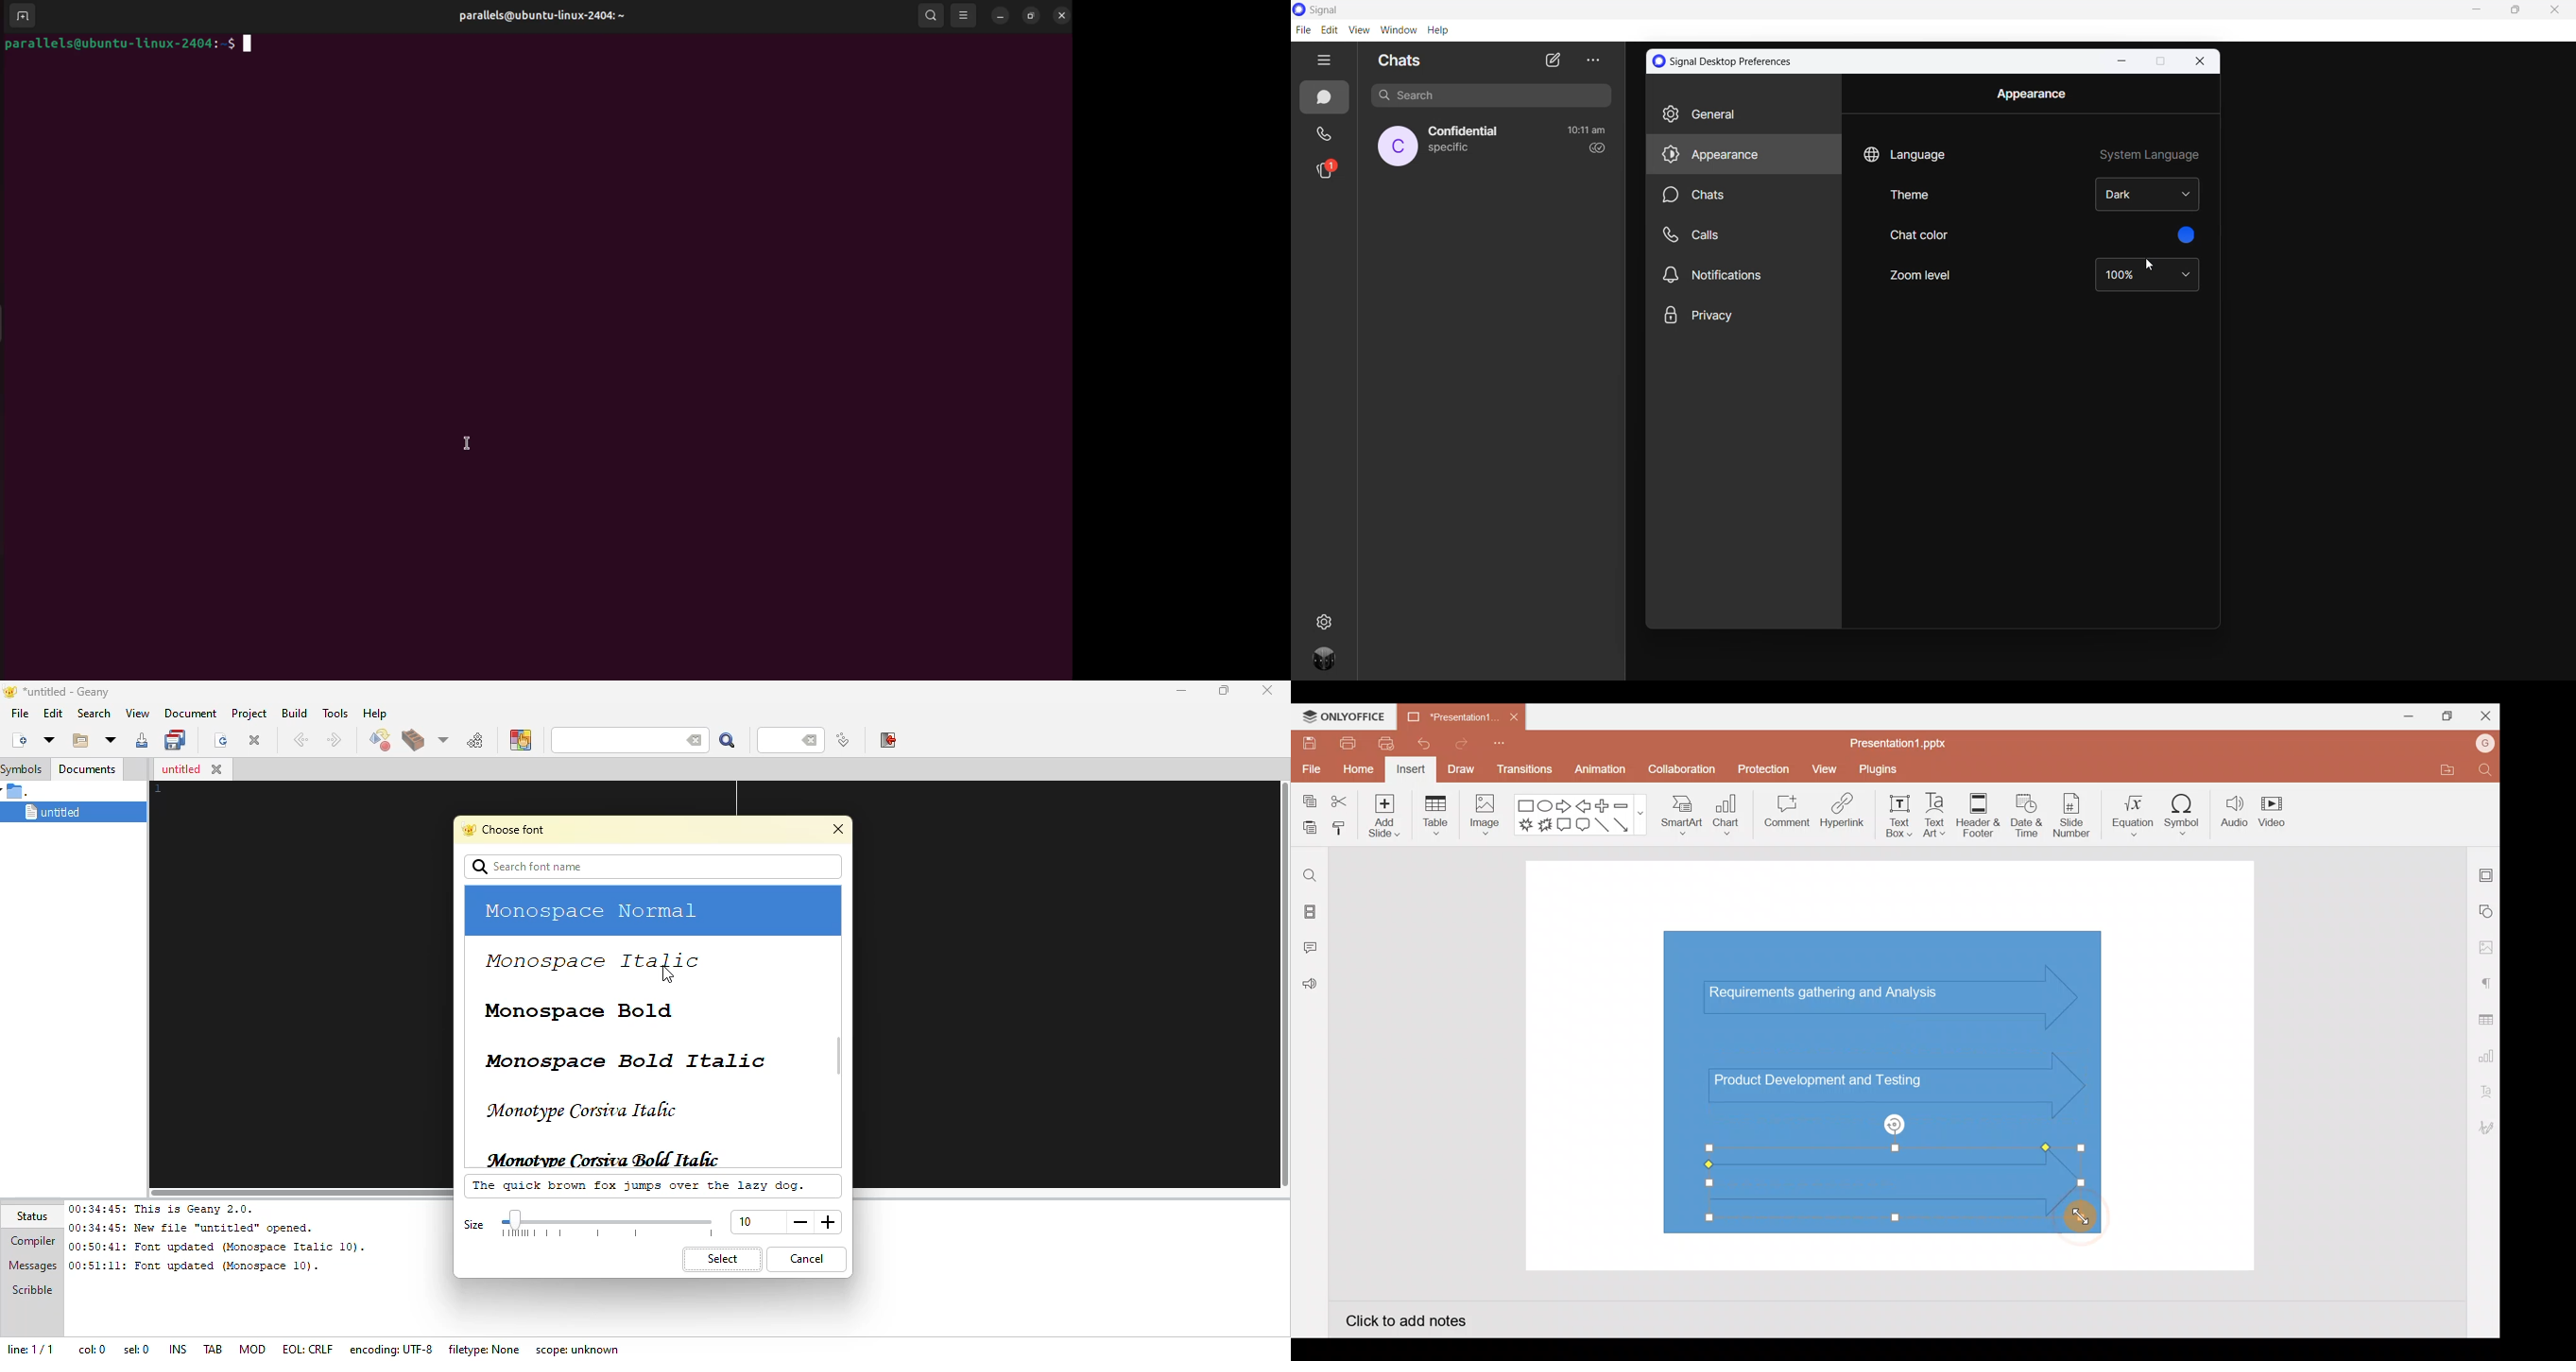 The image size is (2576, 1372). What do you see at coordinates (1340, 802) in the screenshot?
I see `Cut` at bounding box center [1340, 802].